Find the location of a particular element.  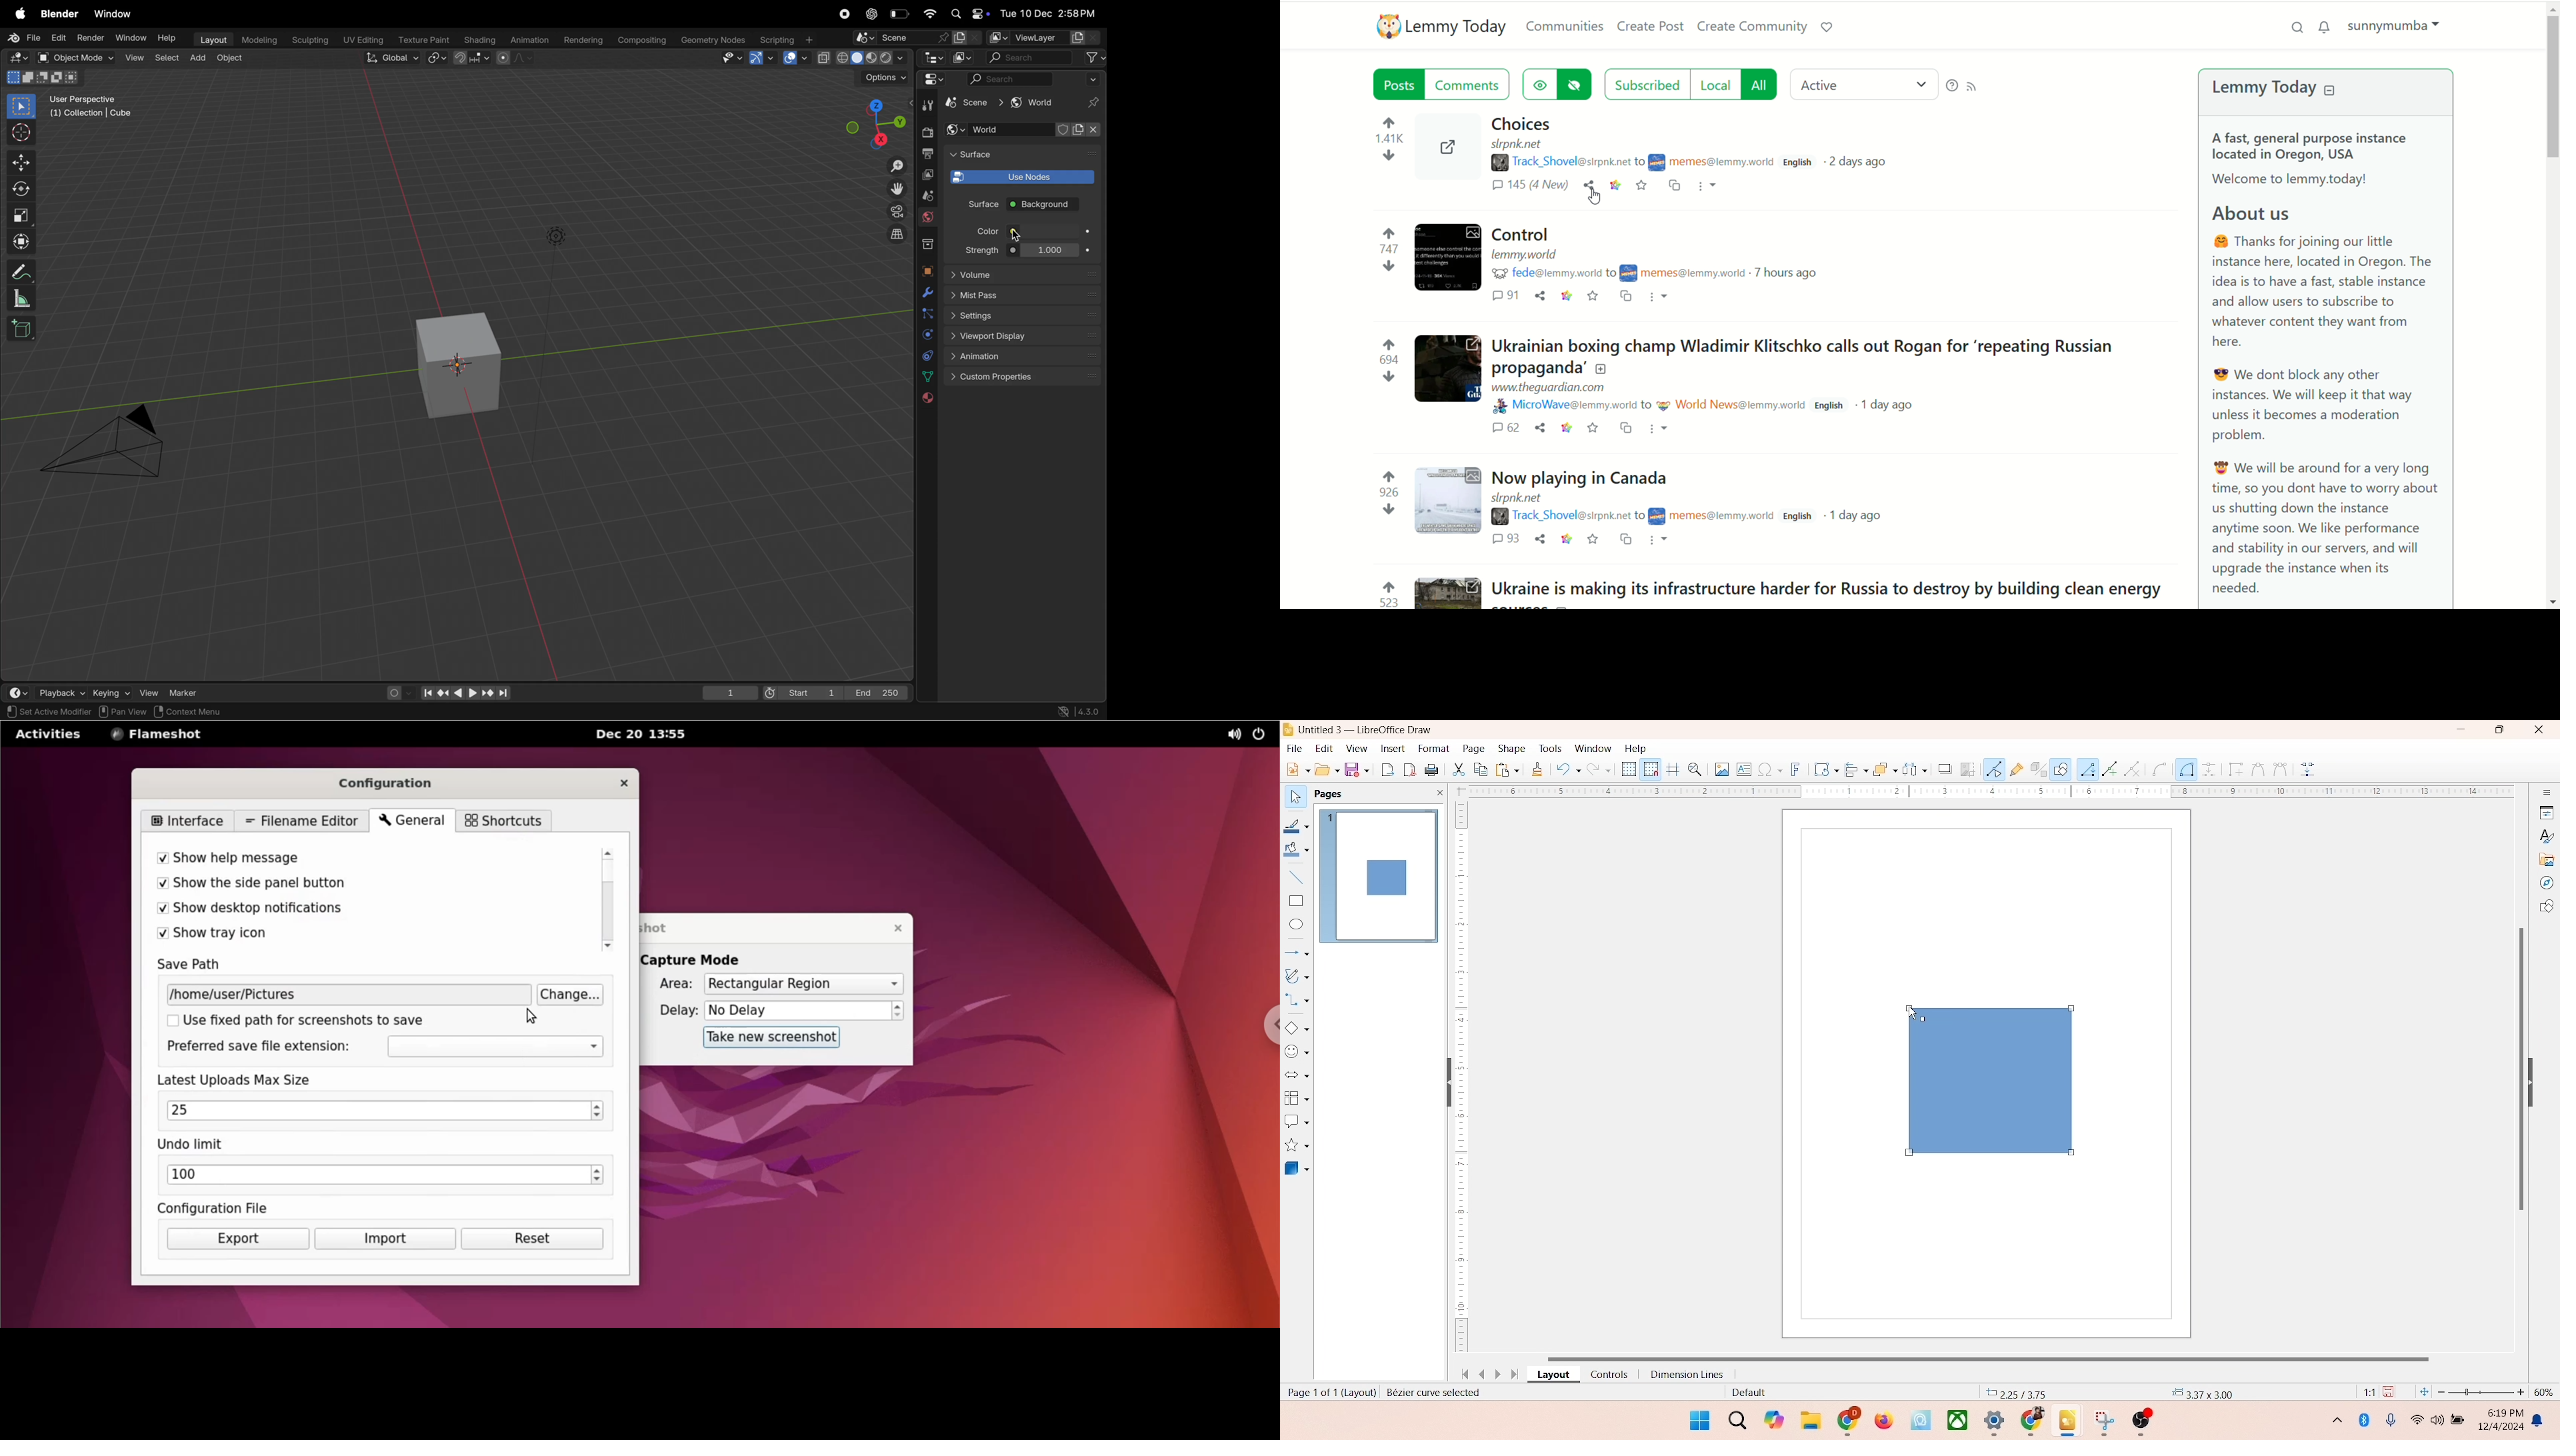

scene is located at coordinates (971, 104).